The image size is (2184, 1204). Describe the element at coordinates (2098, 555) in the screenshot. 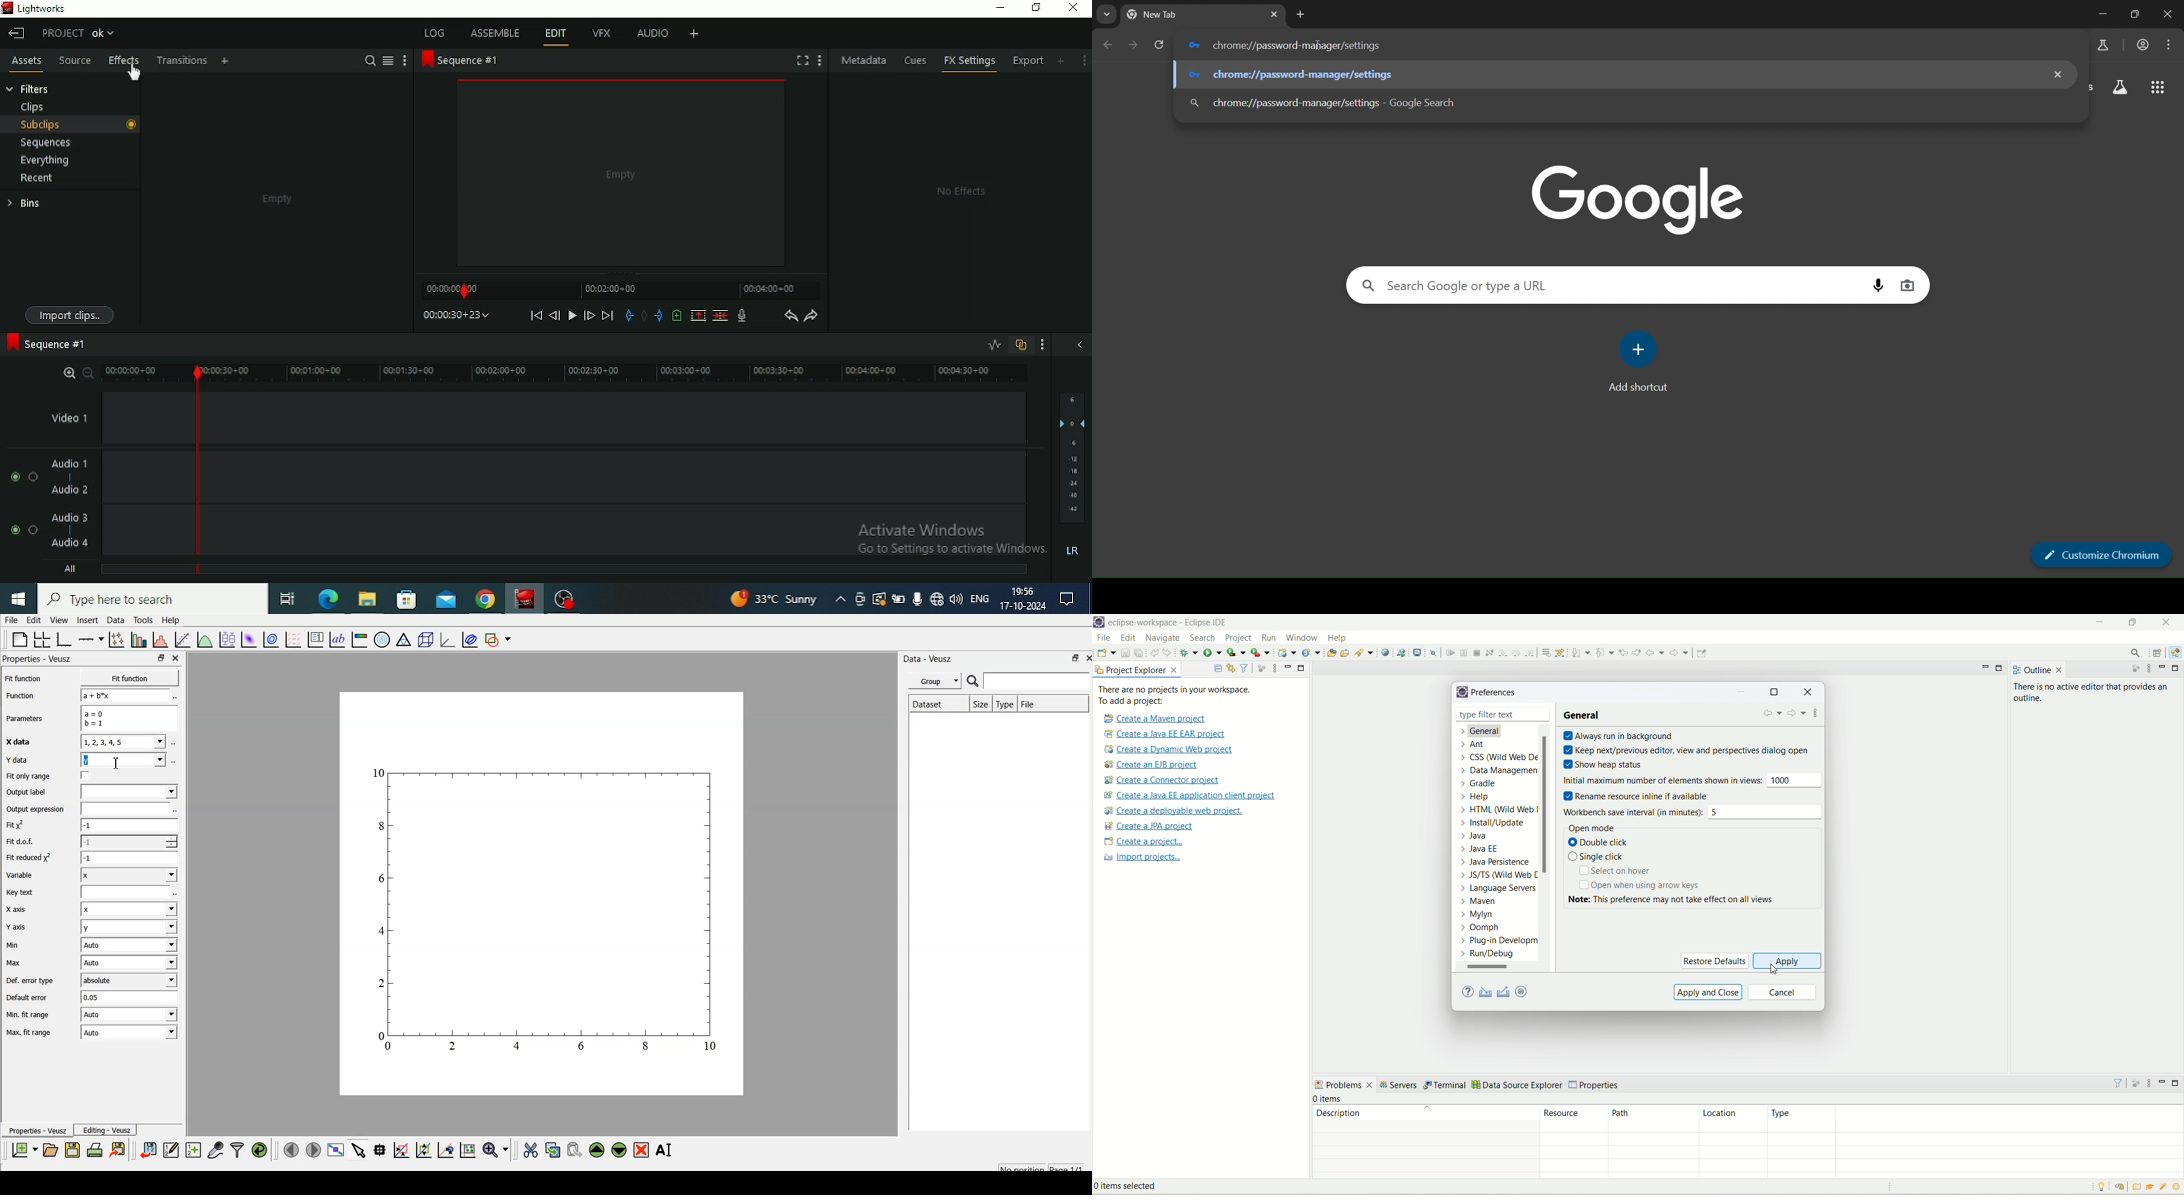

I see `customize chromium` at that location.